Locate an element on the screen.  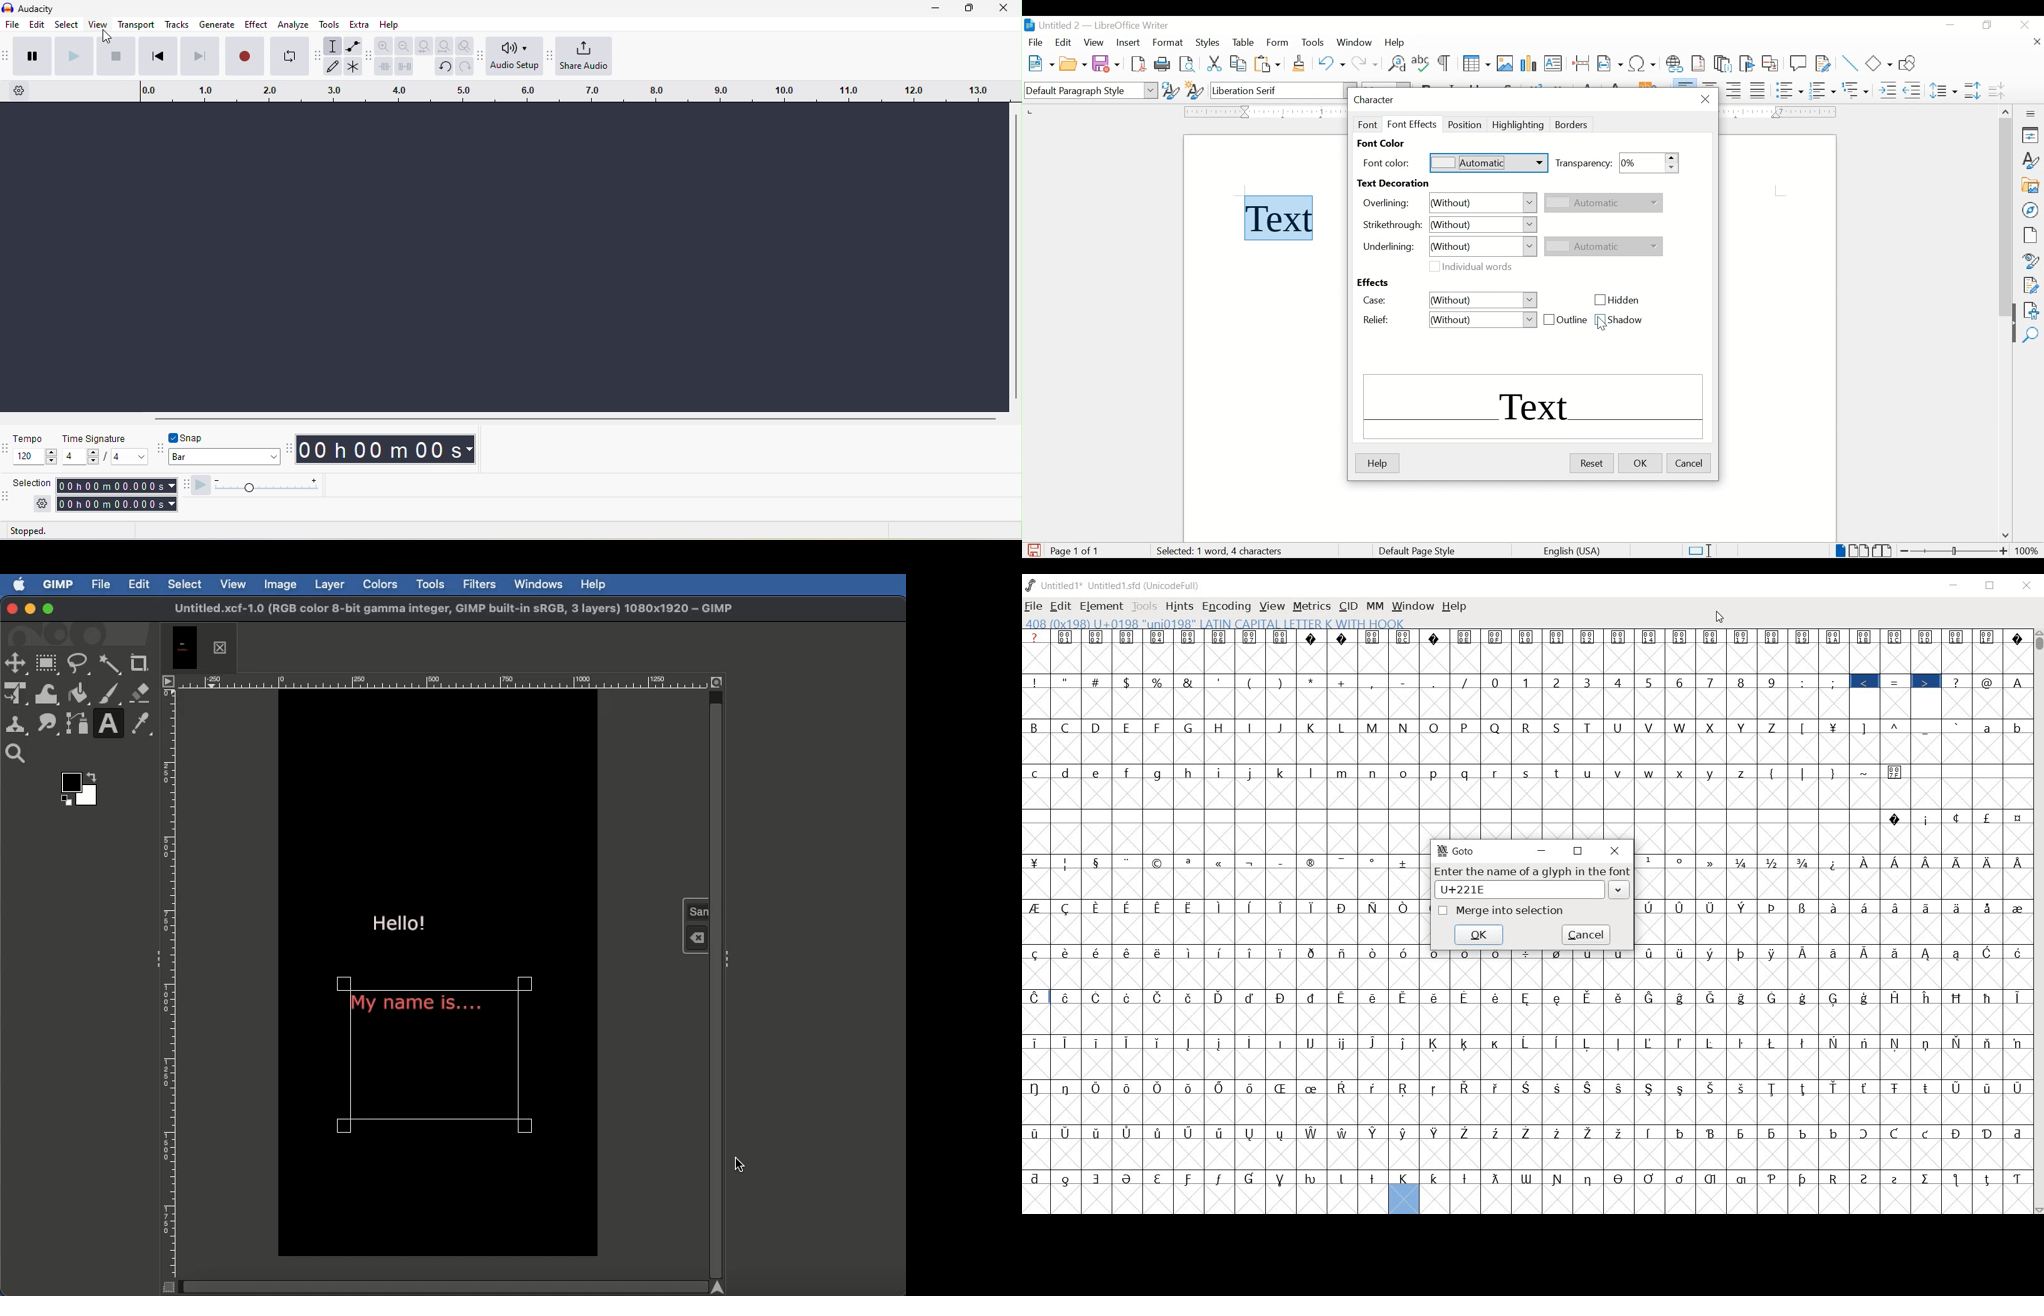
properties is located at coordinates (2031, 135).